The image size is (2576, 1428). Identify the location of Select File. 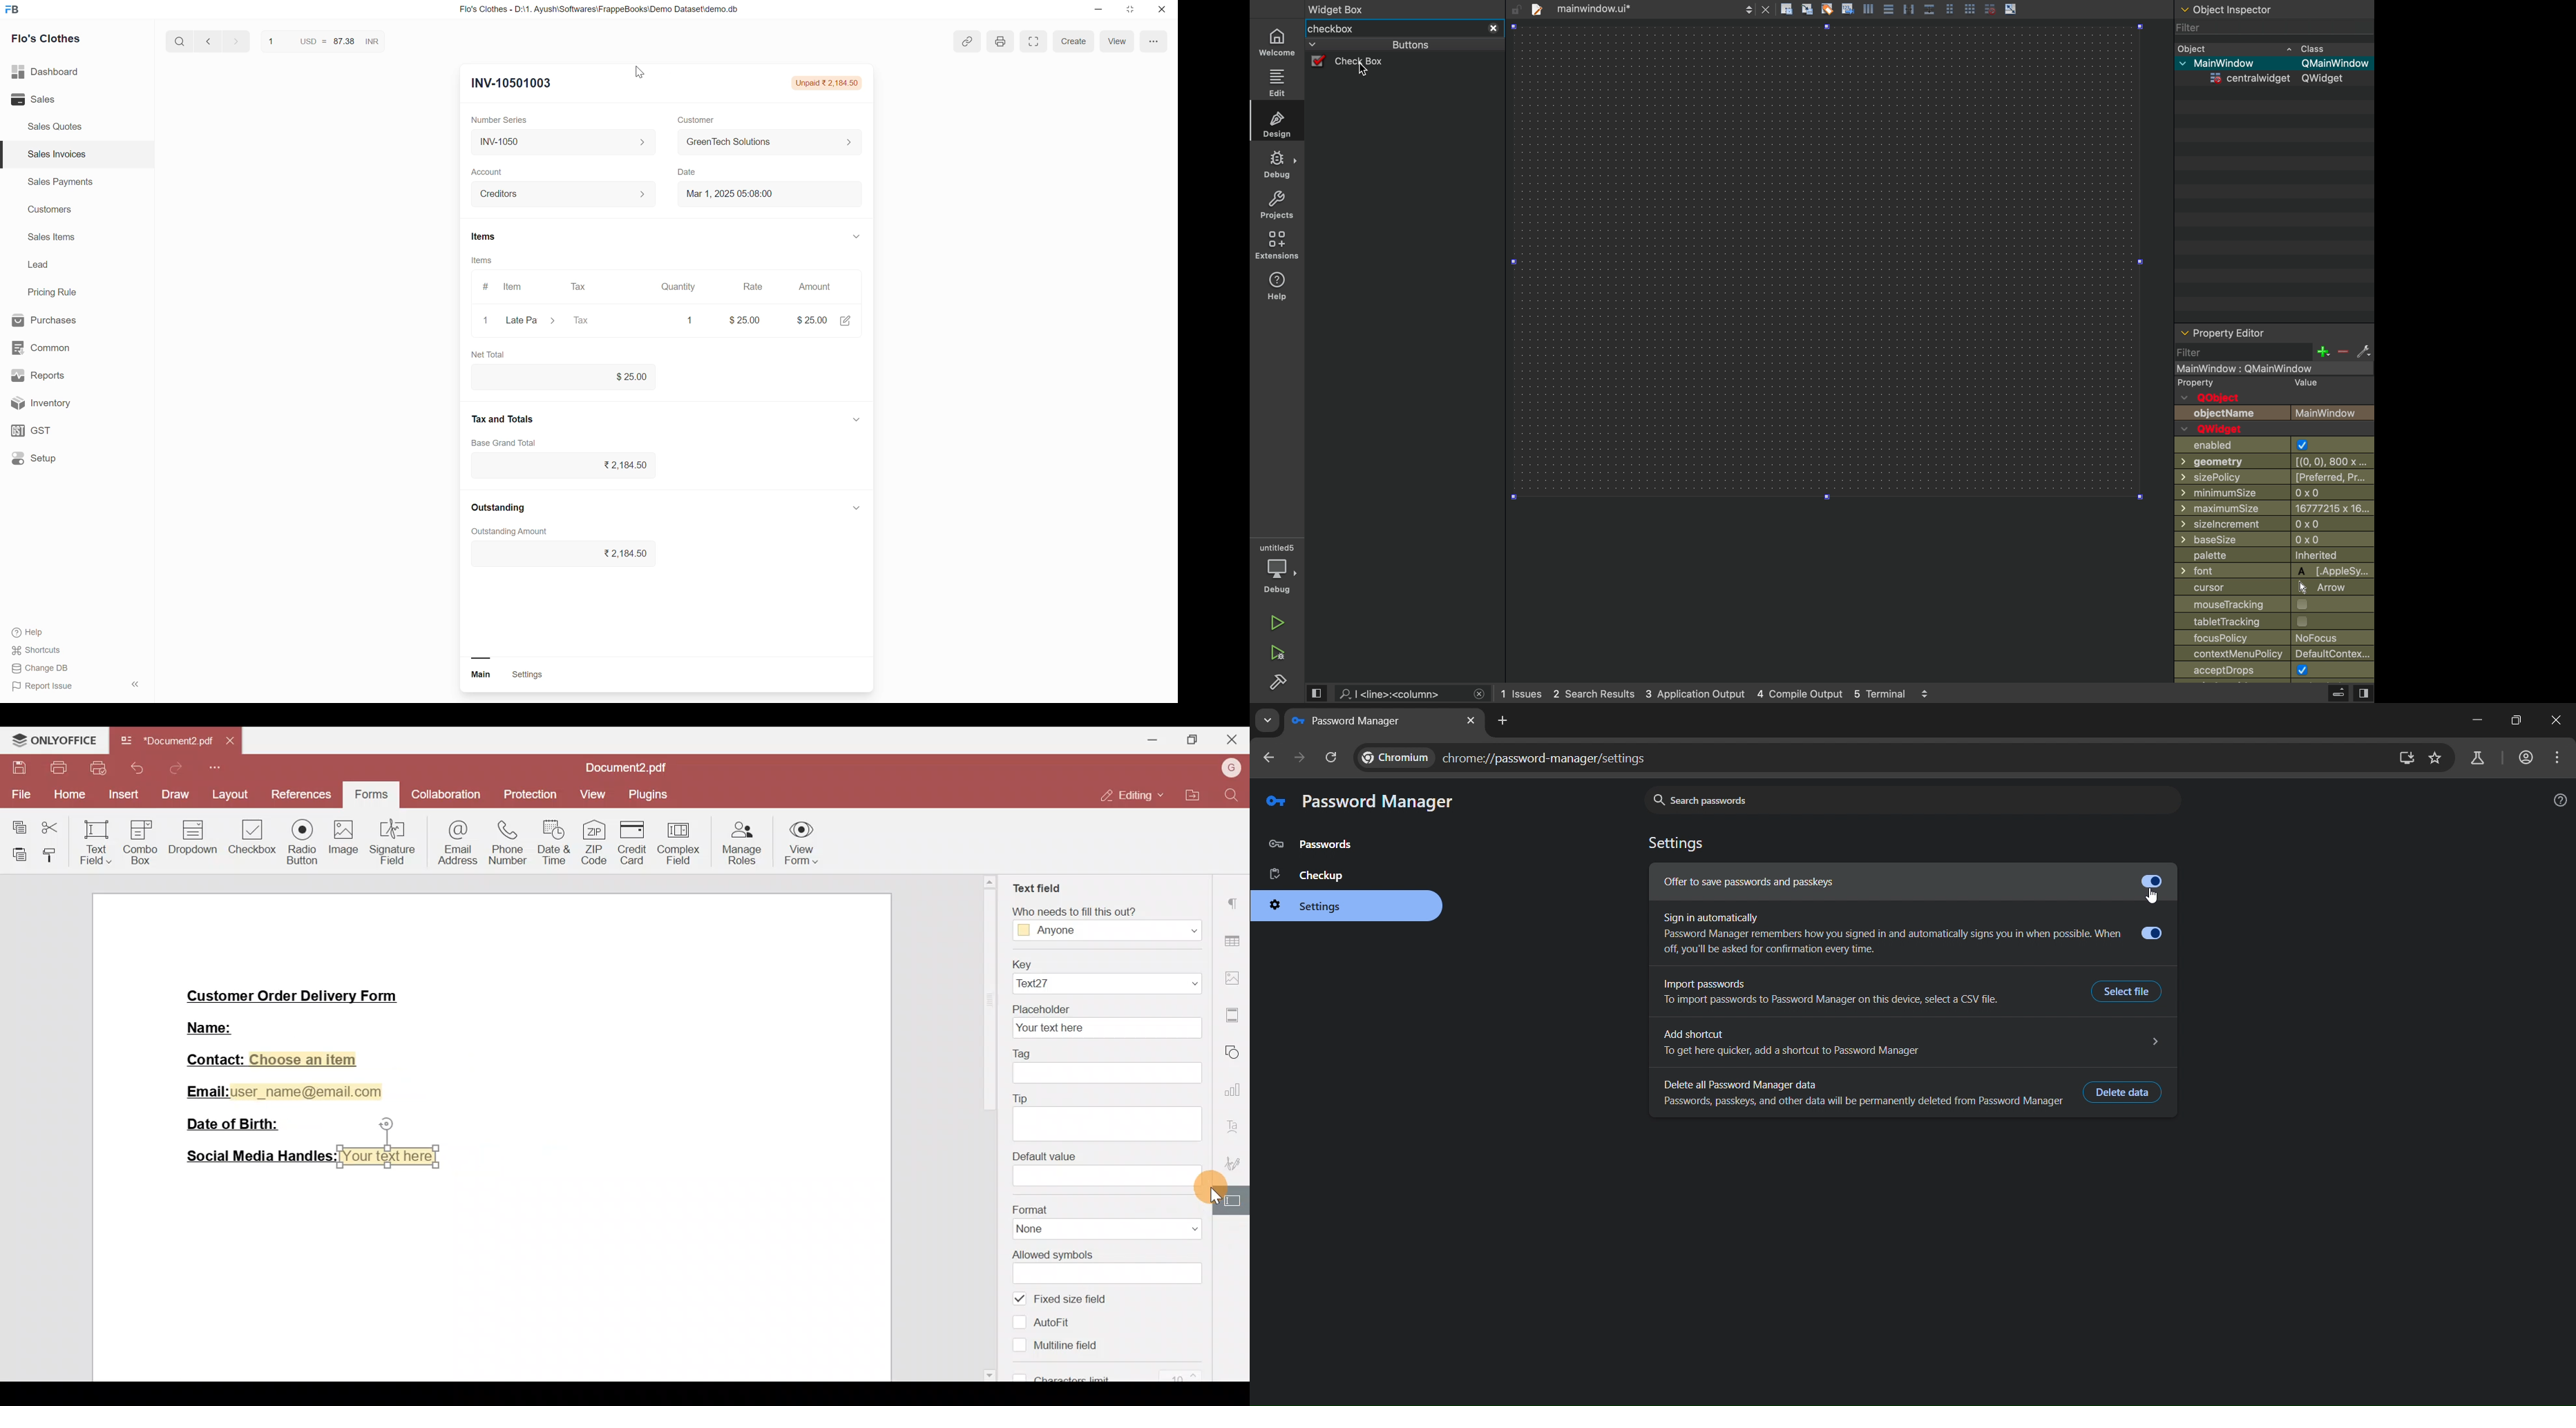
(2128, 993).